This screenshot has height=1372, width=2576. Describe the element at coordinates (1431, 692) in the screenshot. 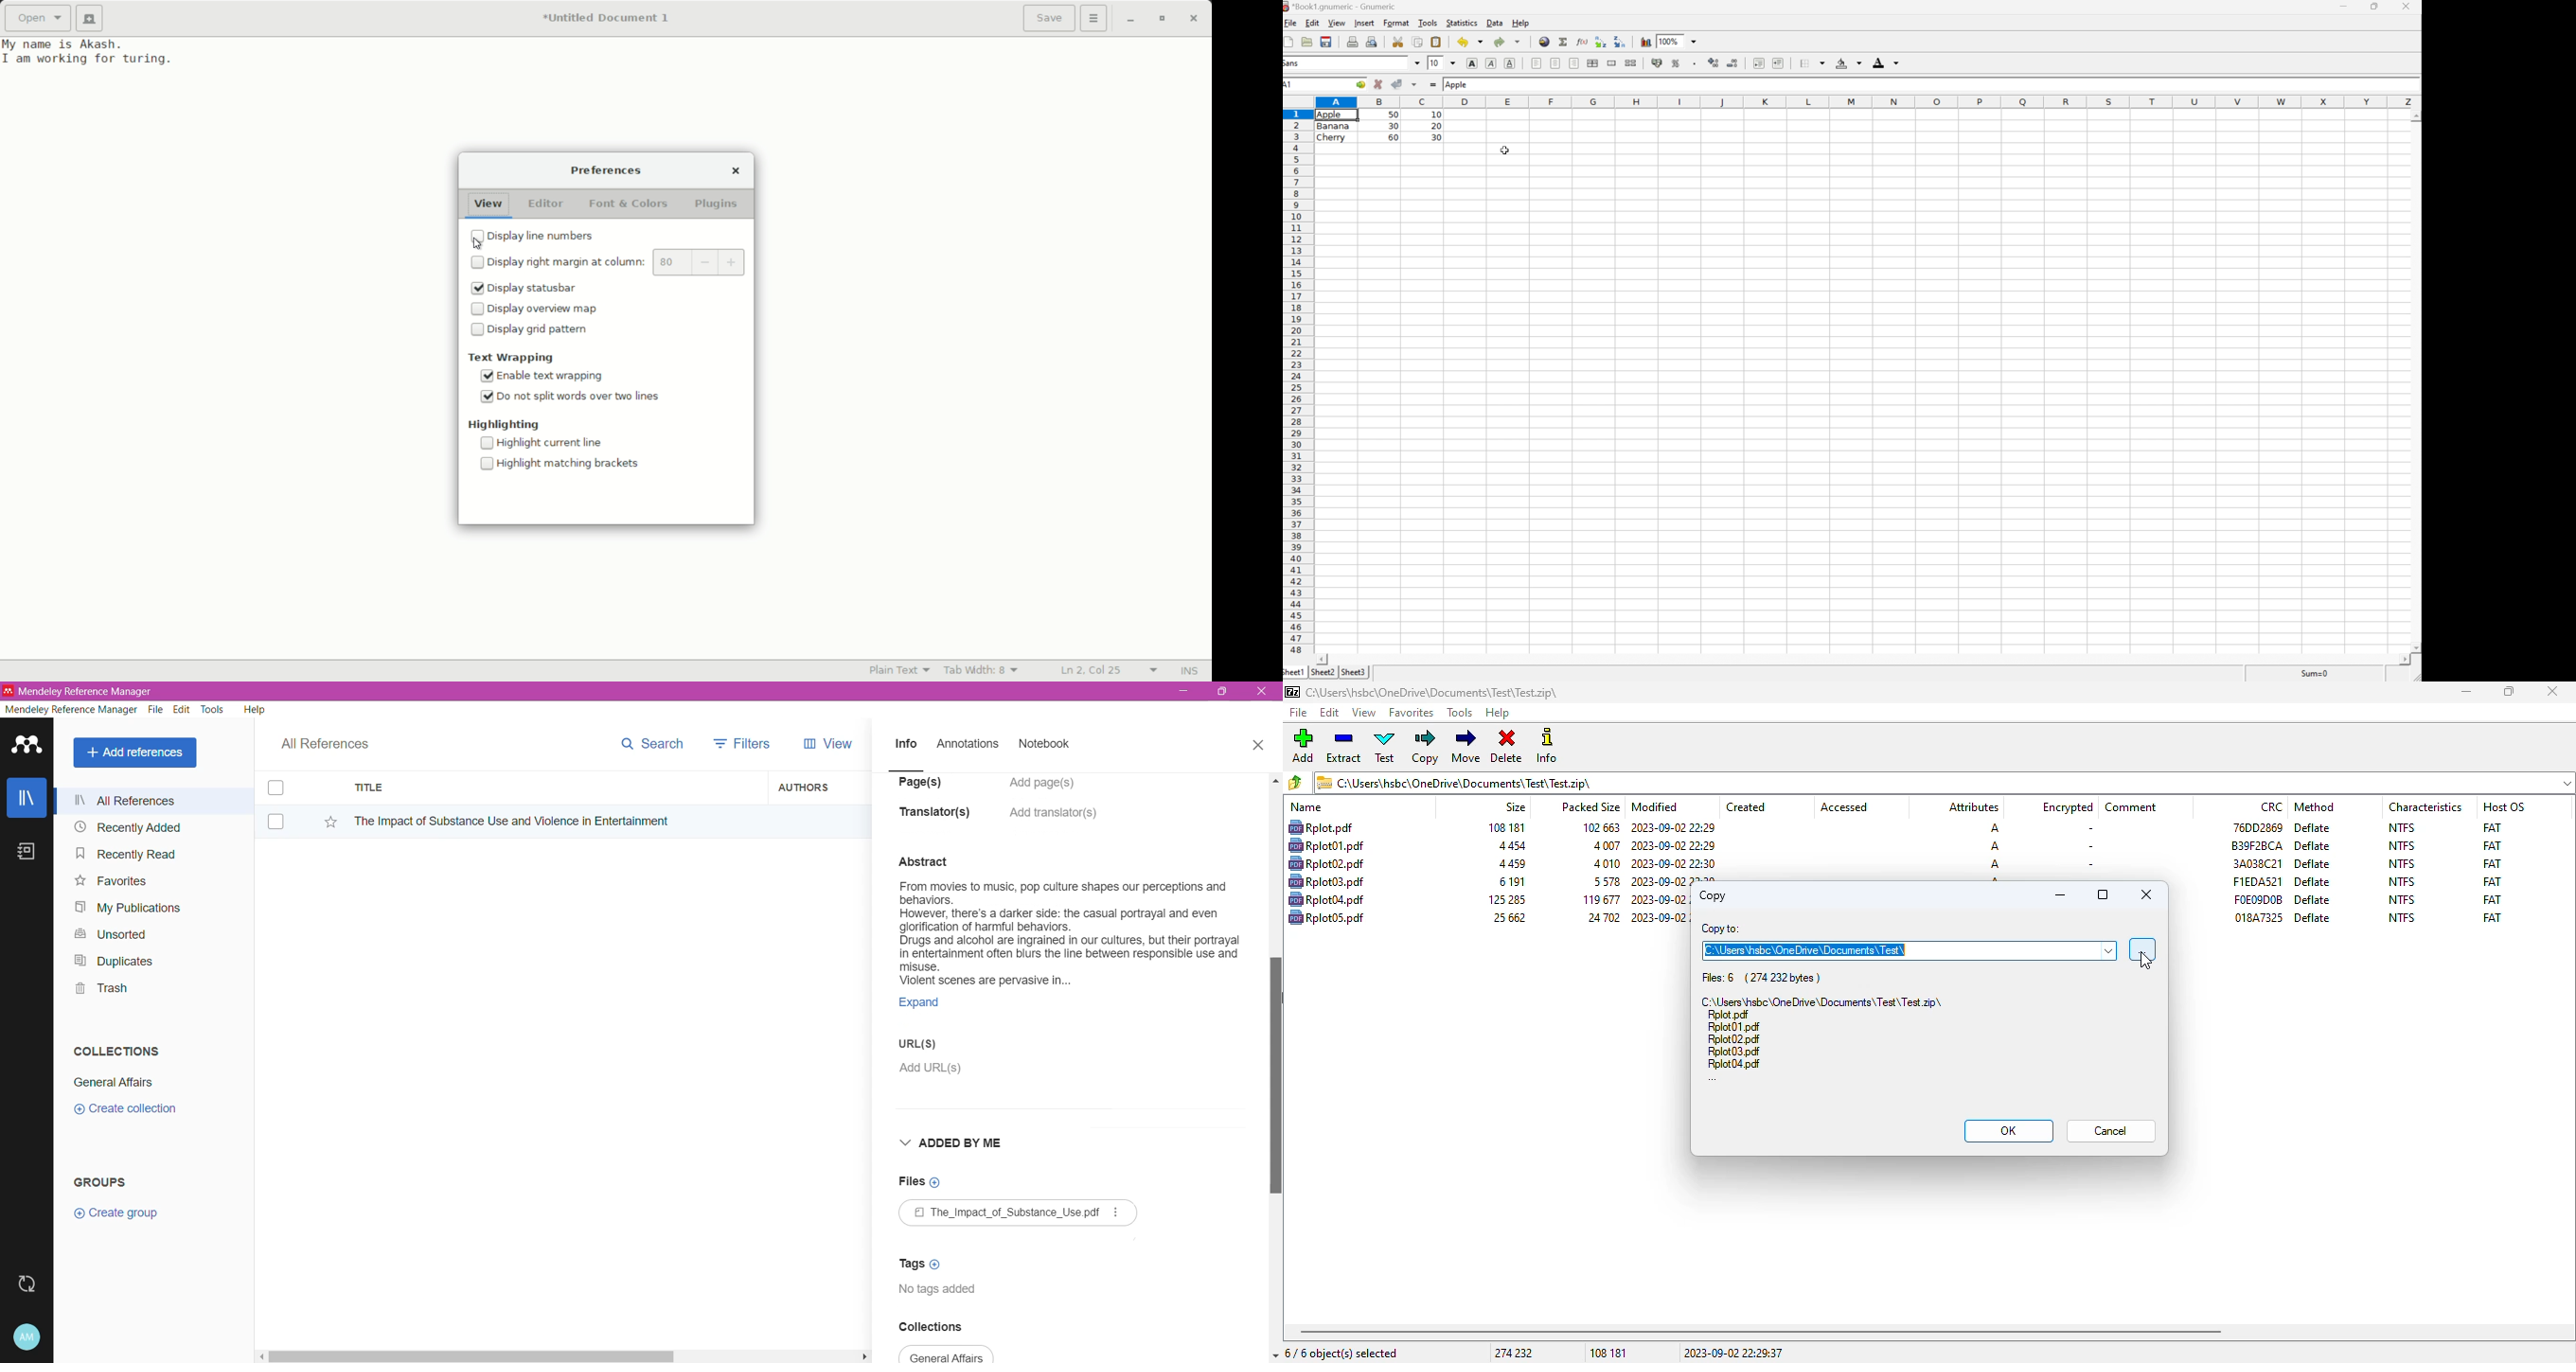

I see `.zip archive` at that location.